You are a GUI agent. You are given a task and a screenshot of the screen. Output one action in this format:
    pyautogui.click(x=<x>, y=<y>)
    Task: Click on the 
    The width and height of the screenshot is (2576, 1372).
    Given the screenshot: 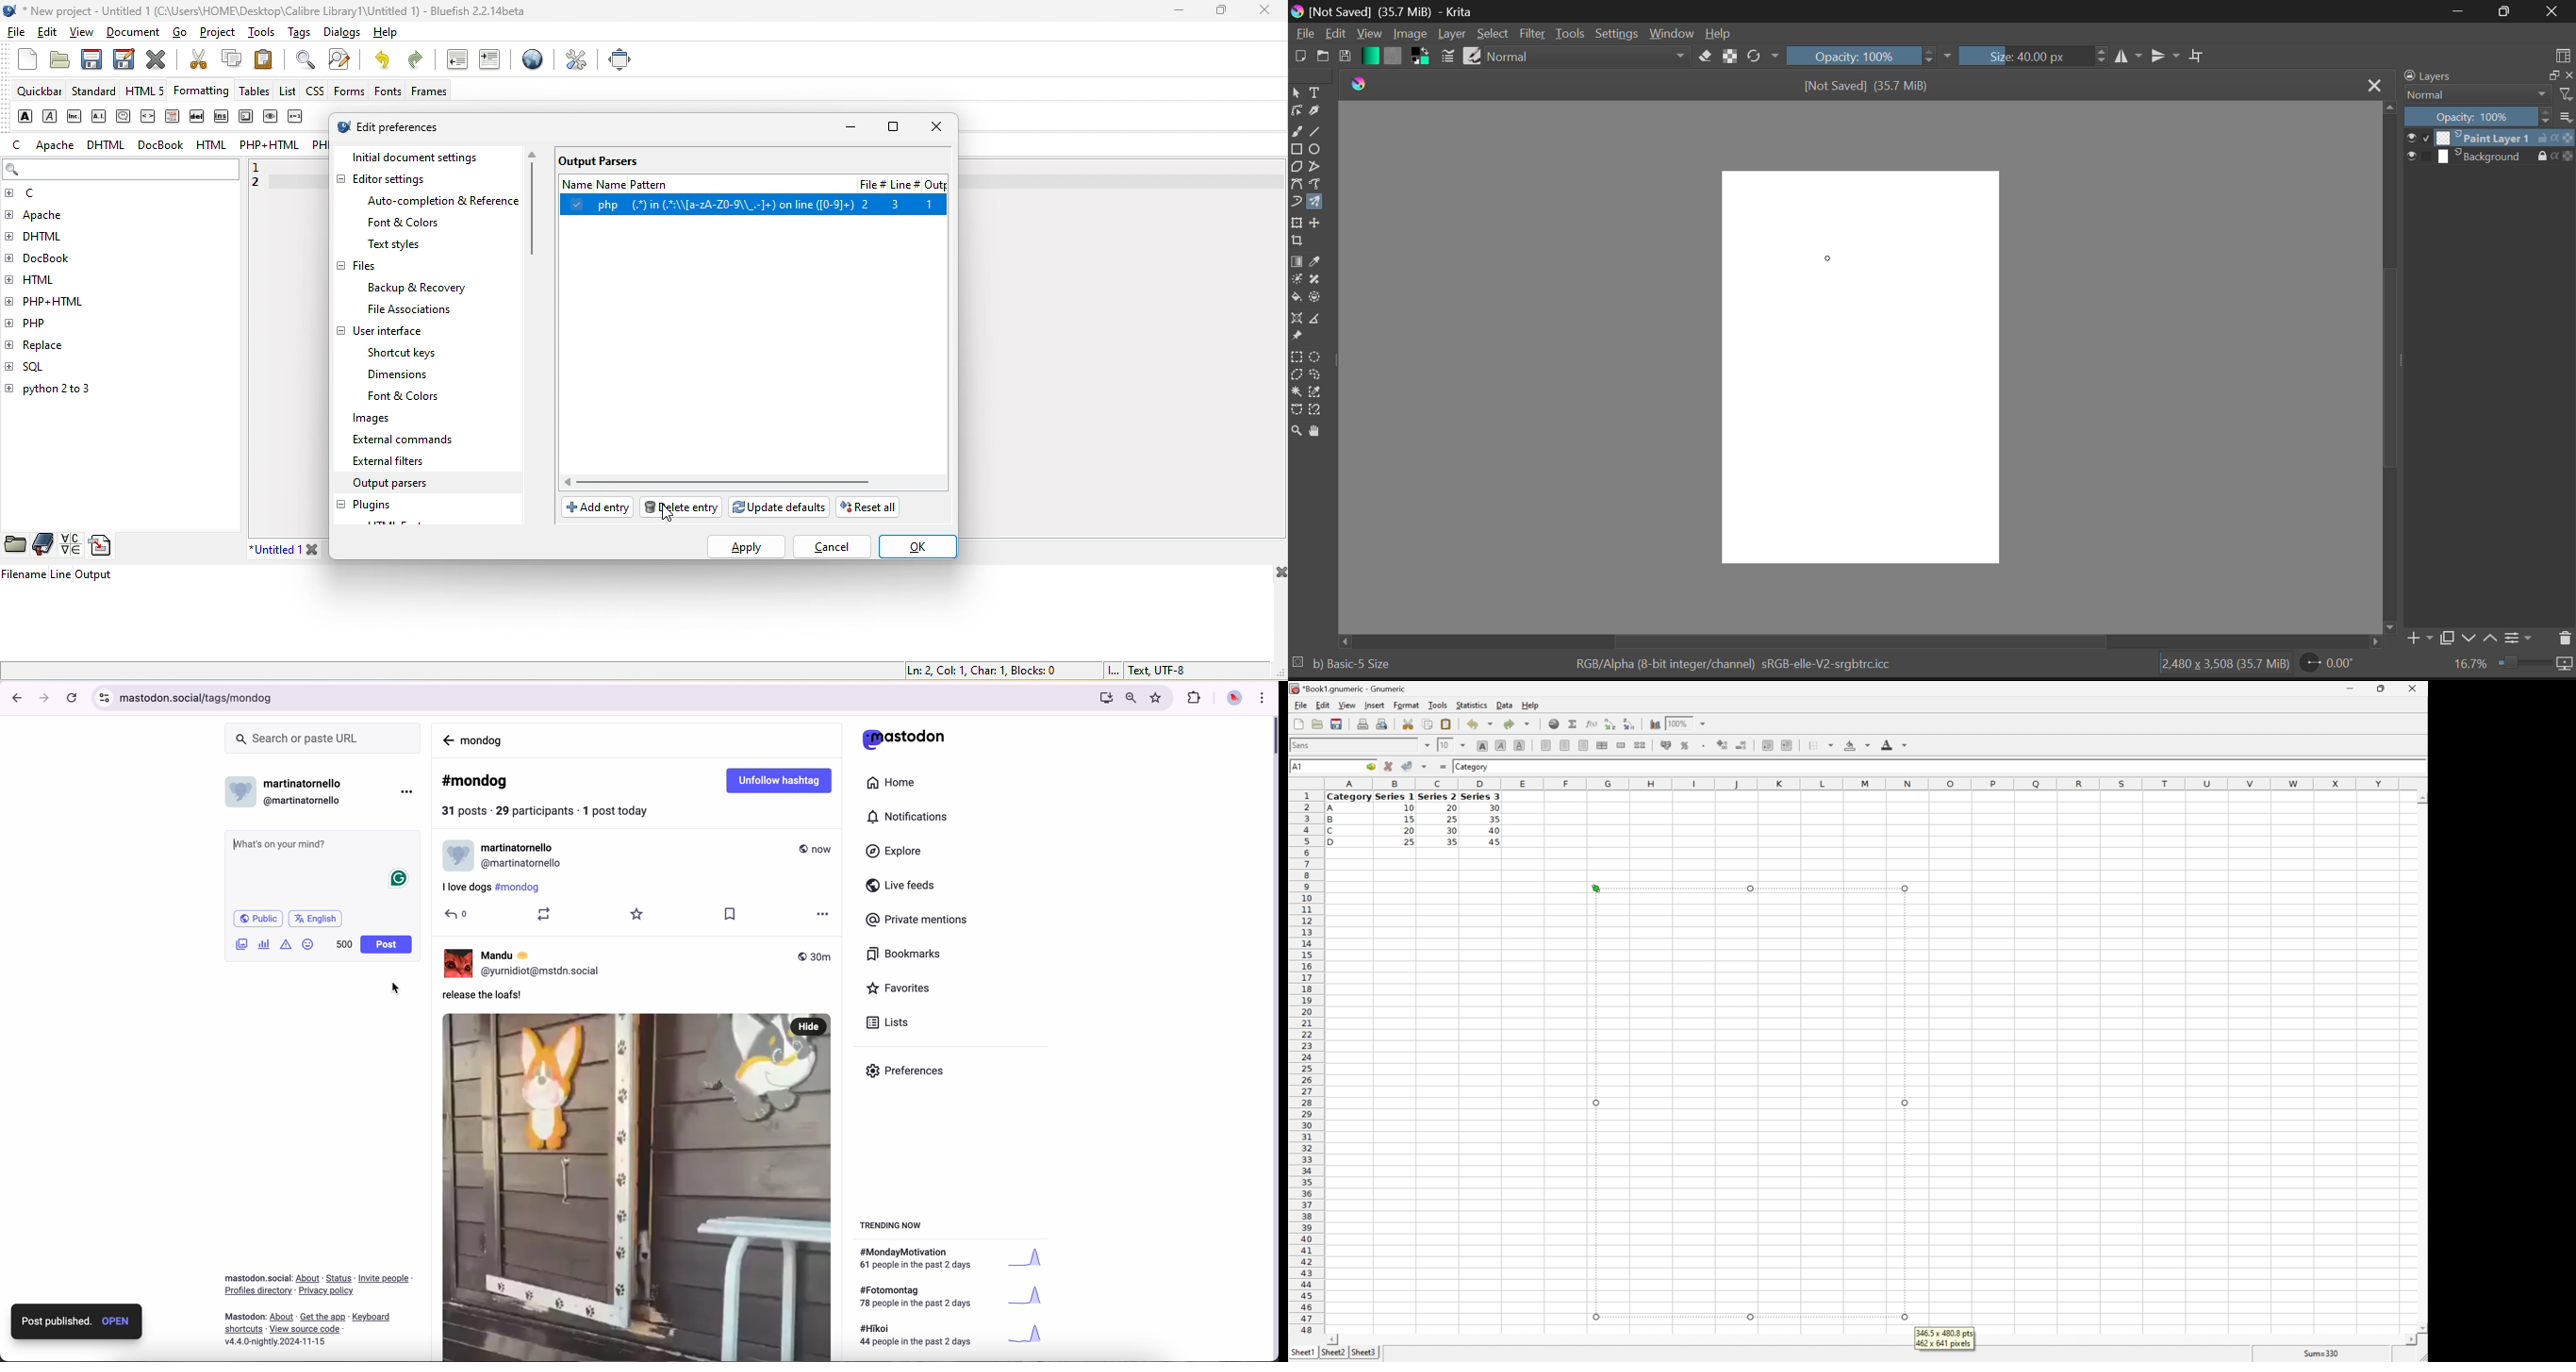 What is the action you would take?
    pyautogui.click(x=1342, y=638)
    